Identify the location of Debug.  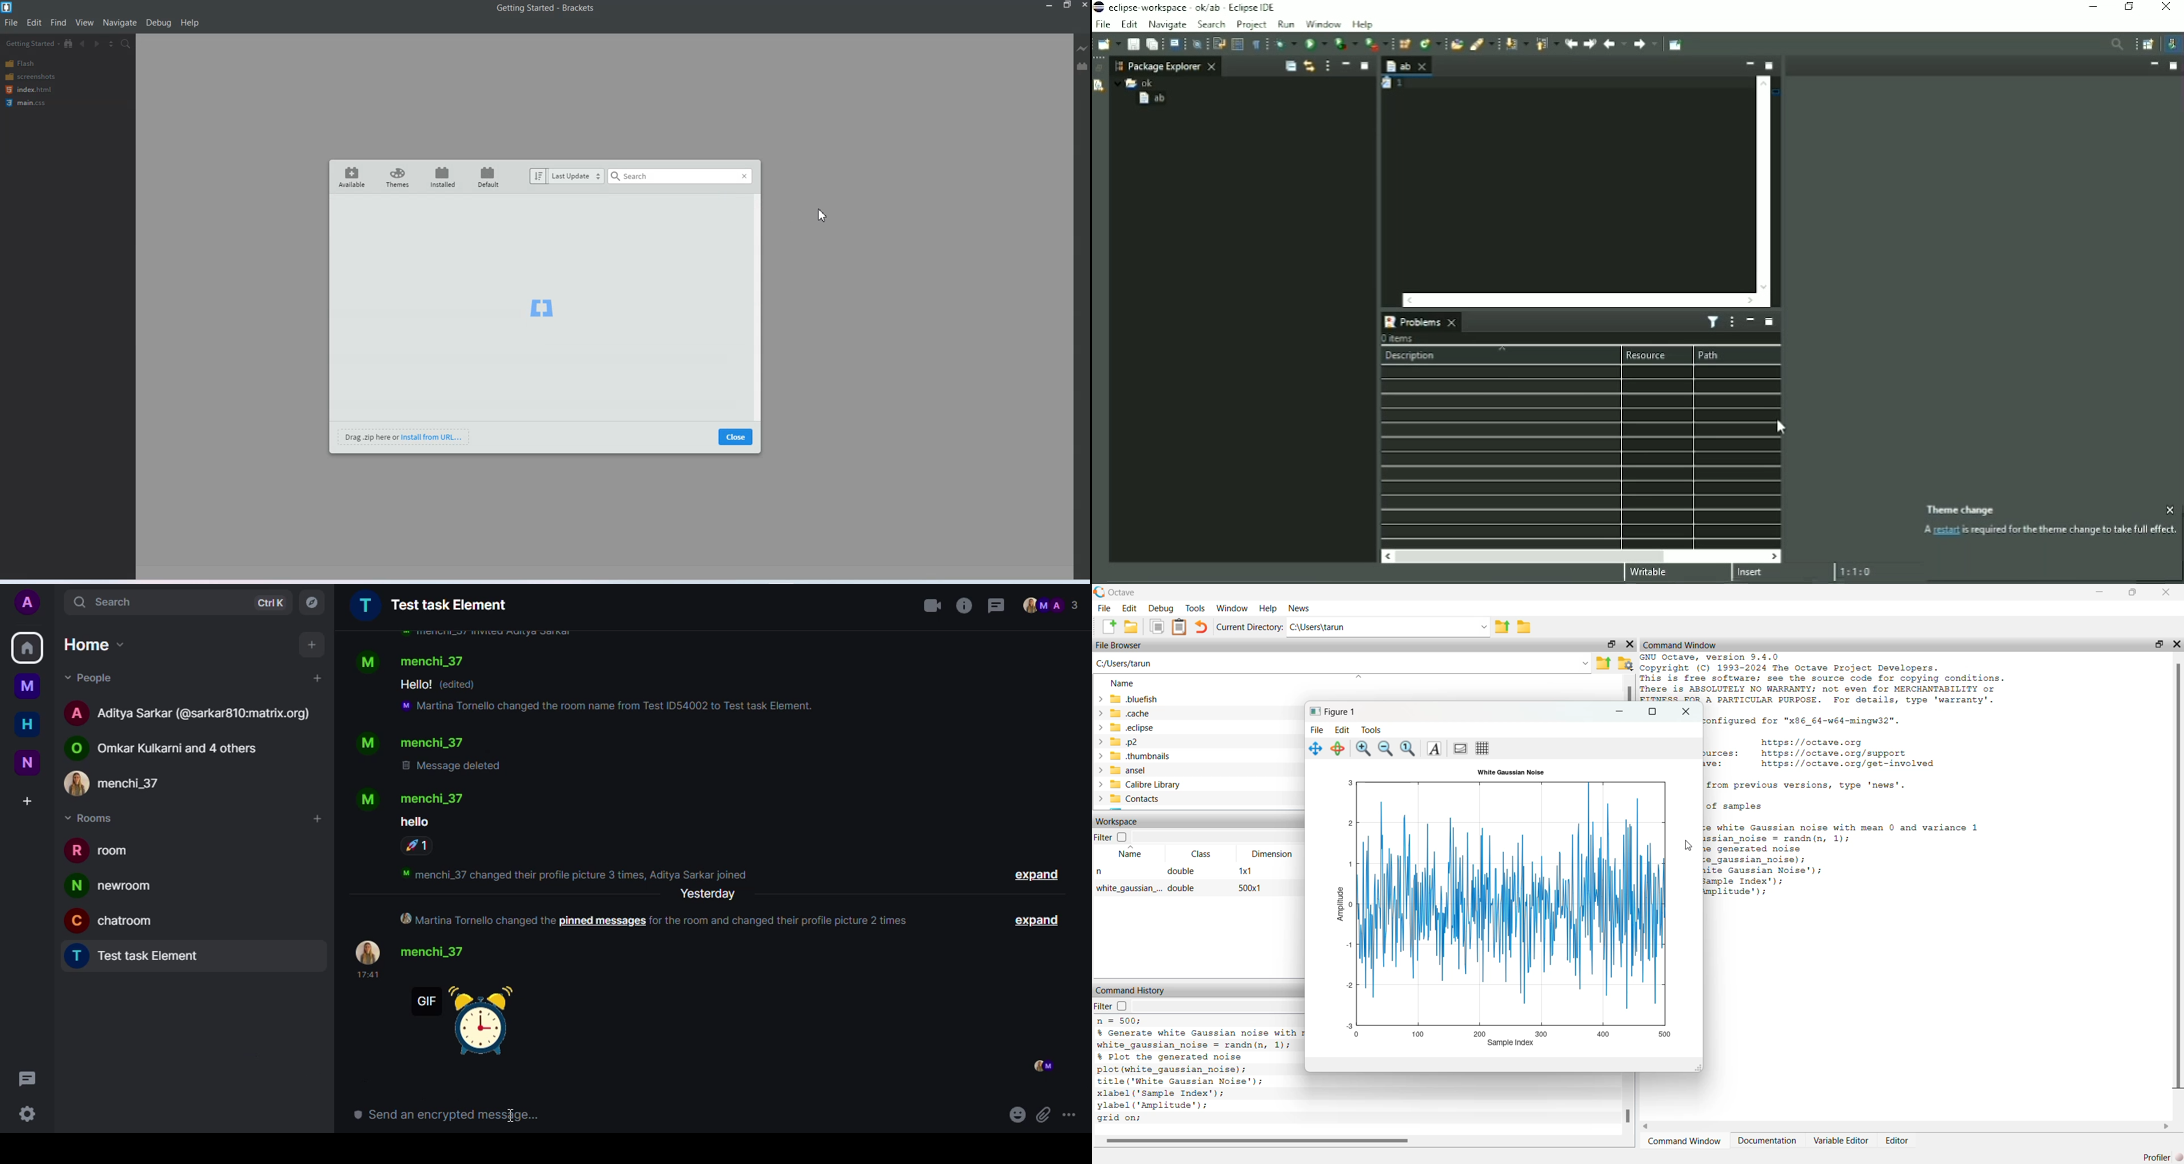
(159, 23).